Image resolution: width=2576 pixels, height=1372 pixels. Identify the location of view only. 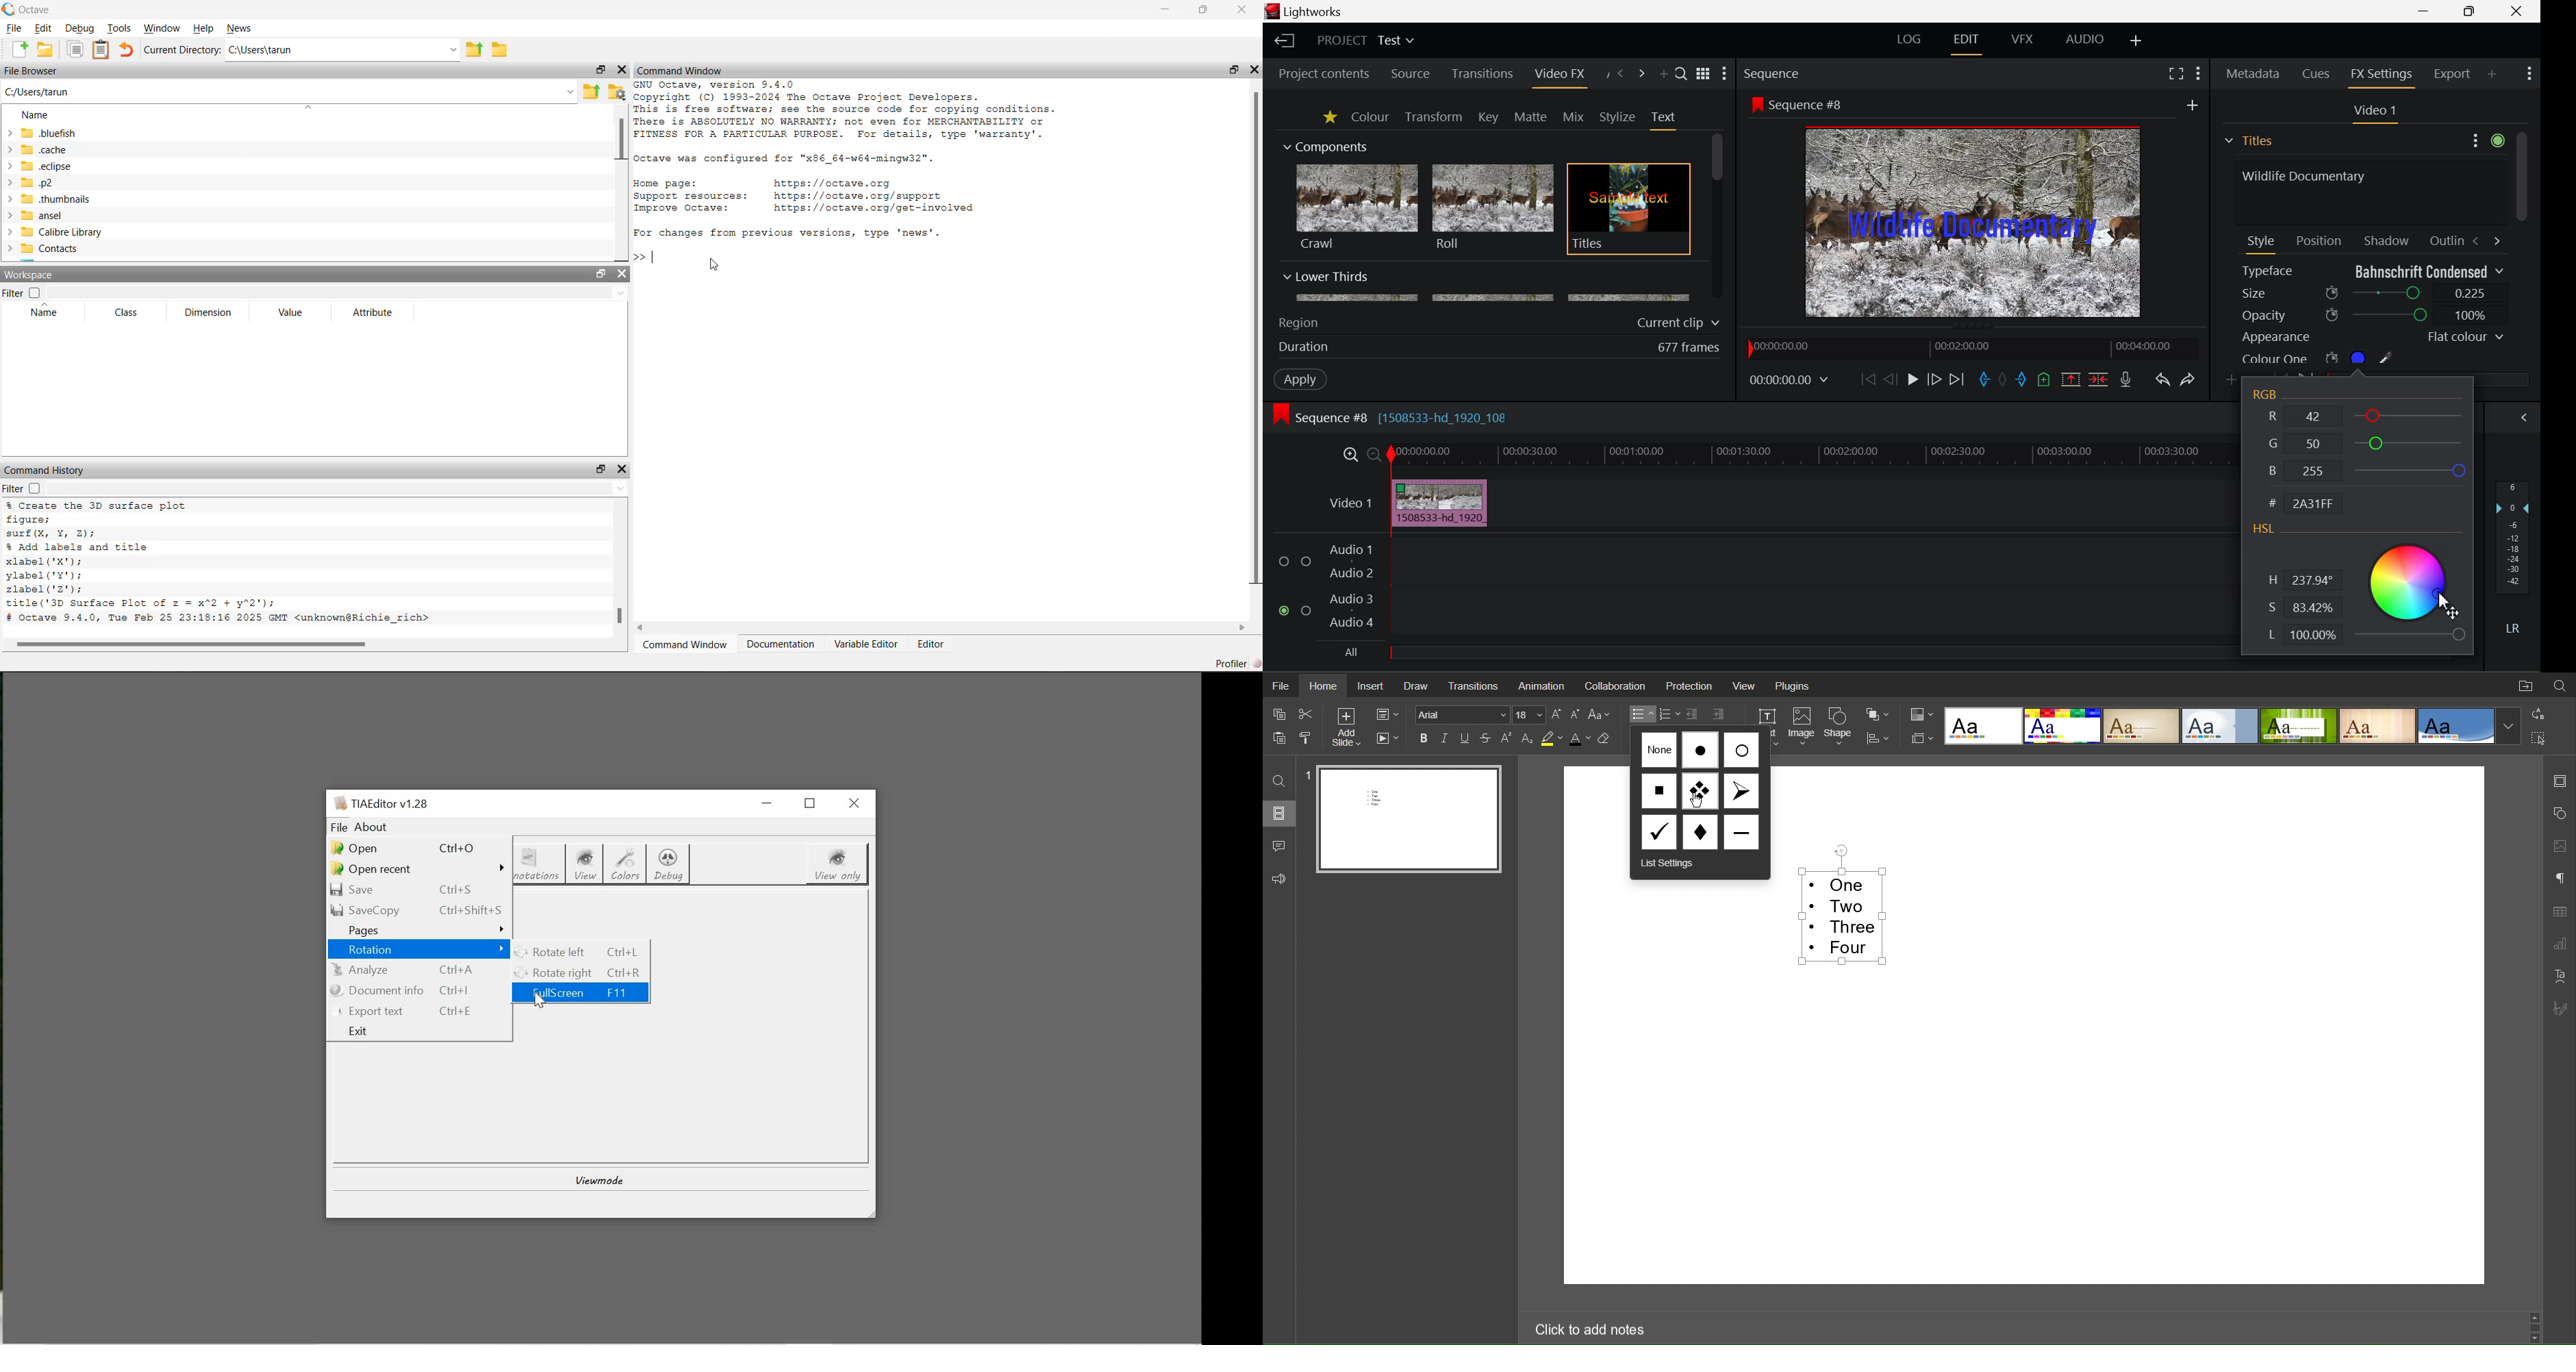
(838, 865).